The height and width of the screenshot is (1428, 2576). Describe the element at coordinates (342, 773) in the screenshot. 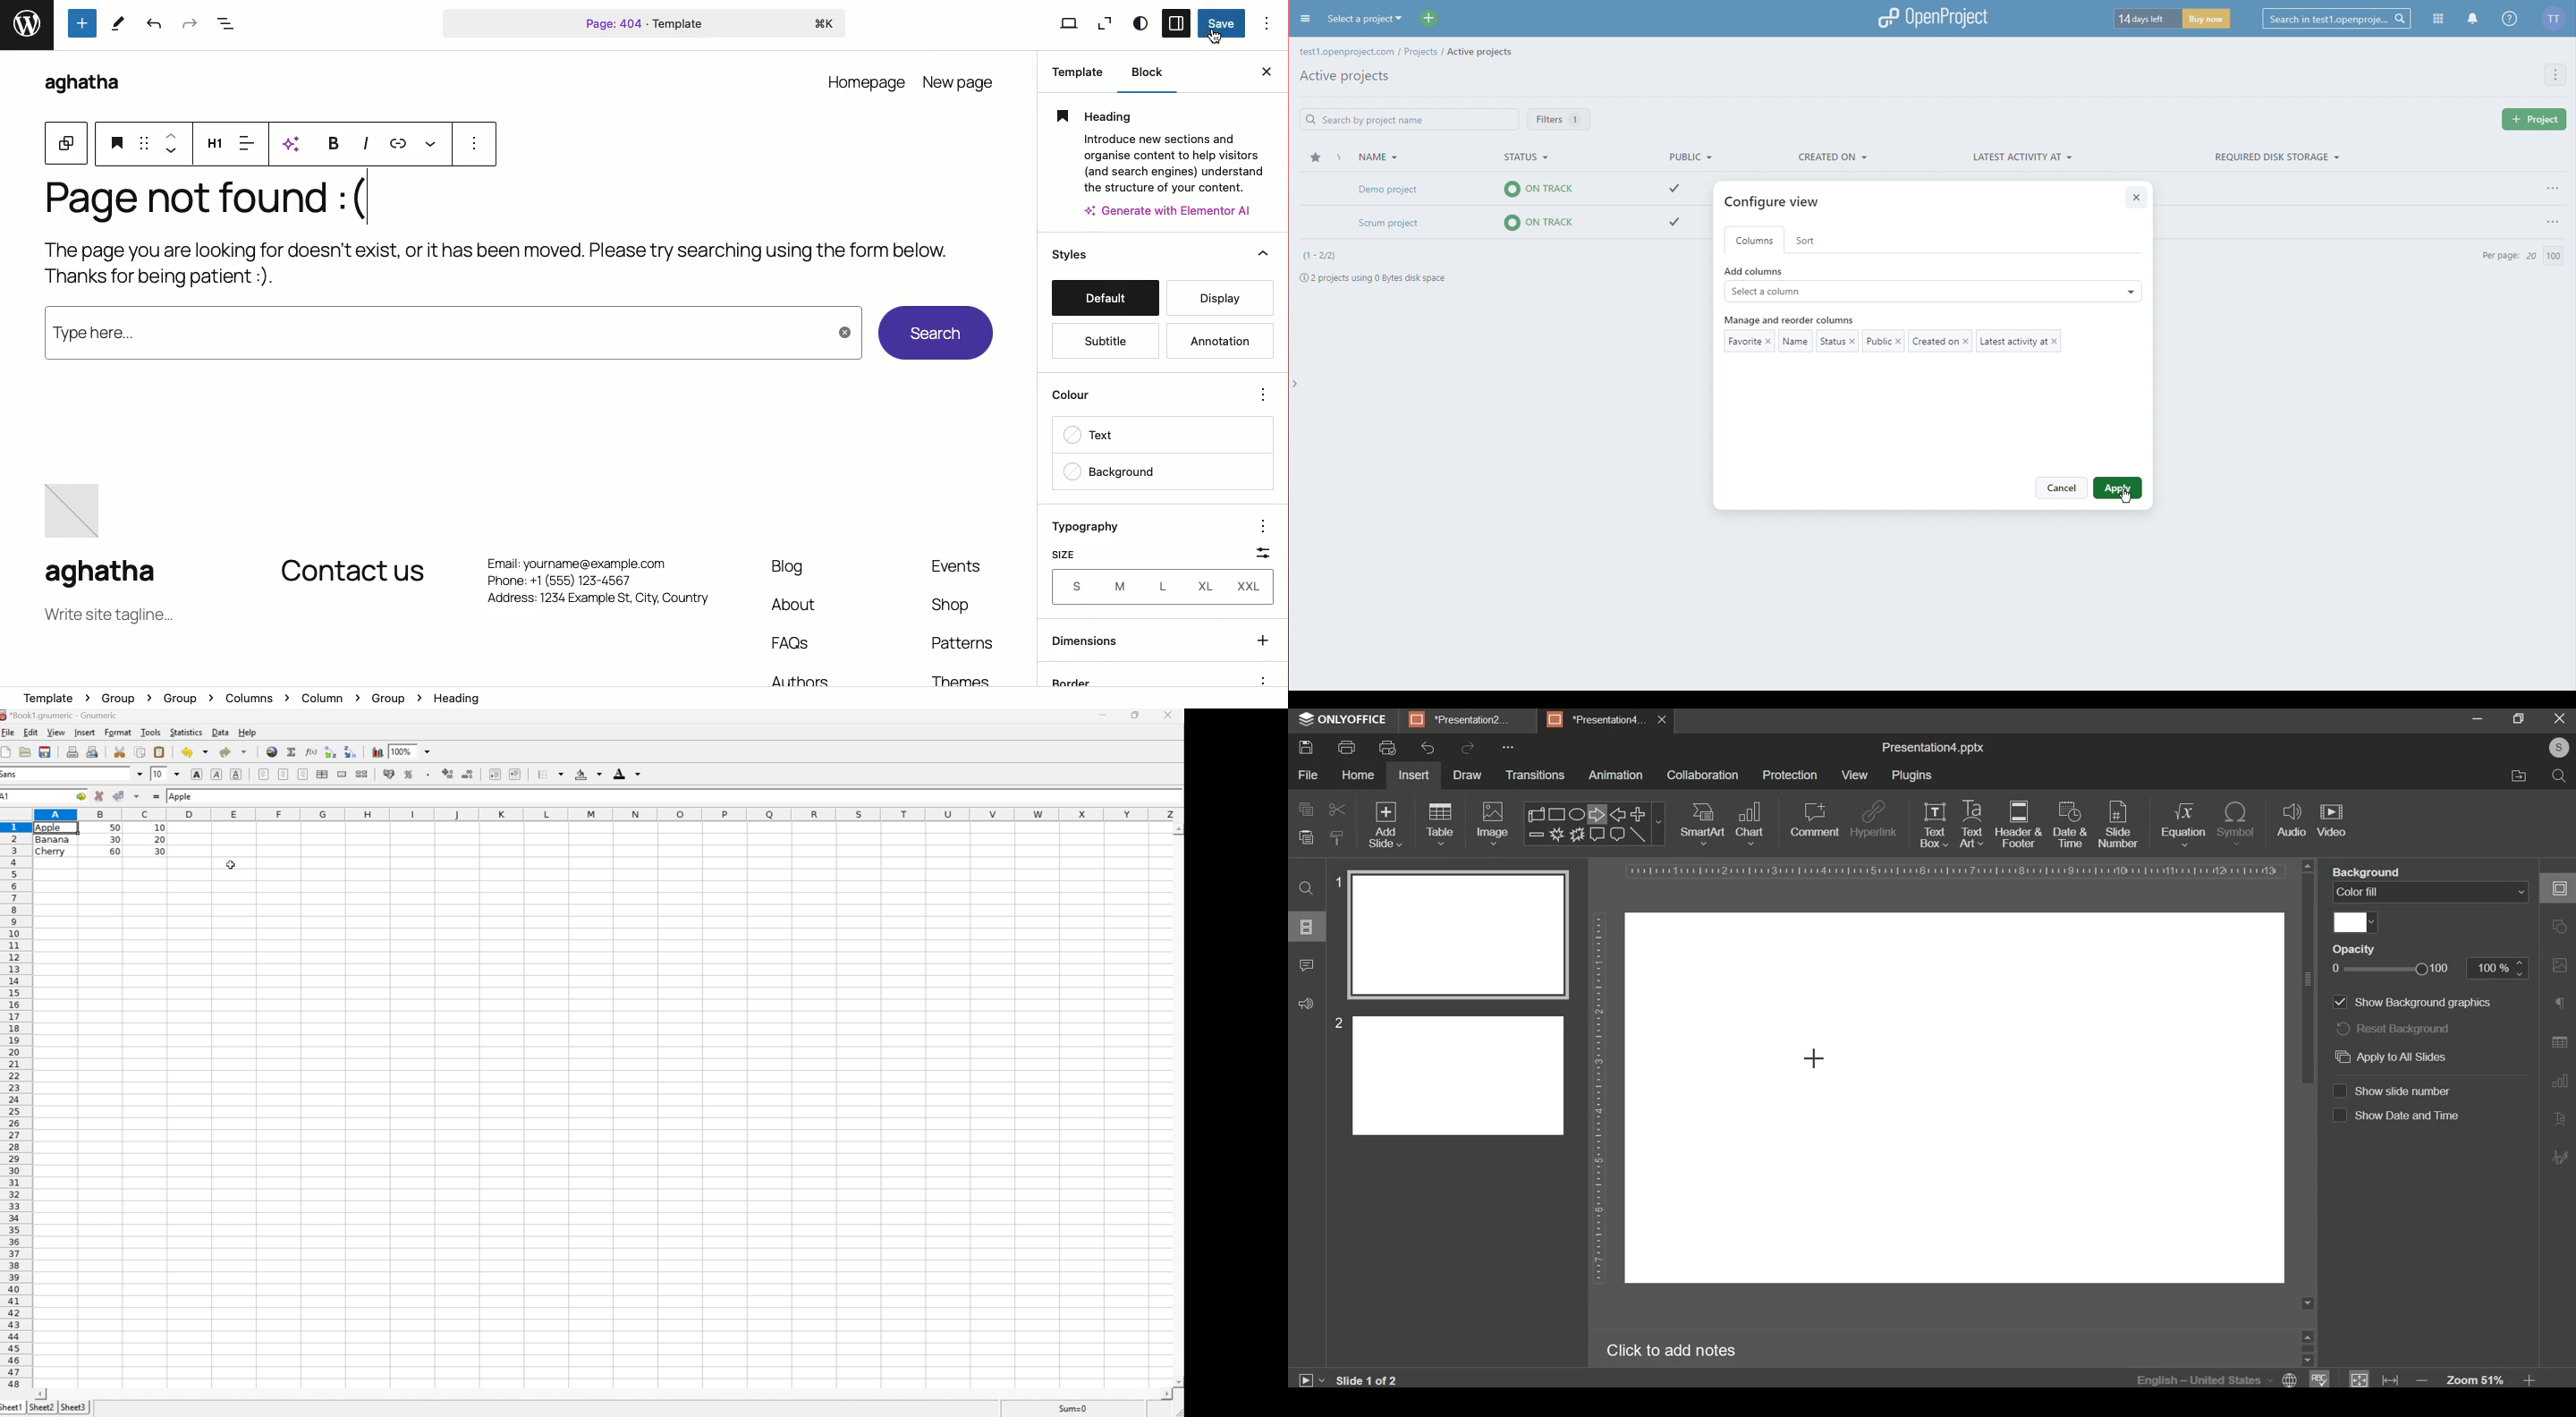

I see `merge a range of cell` at that location.